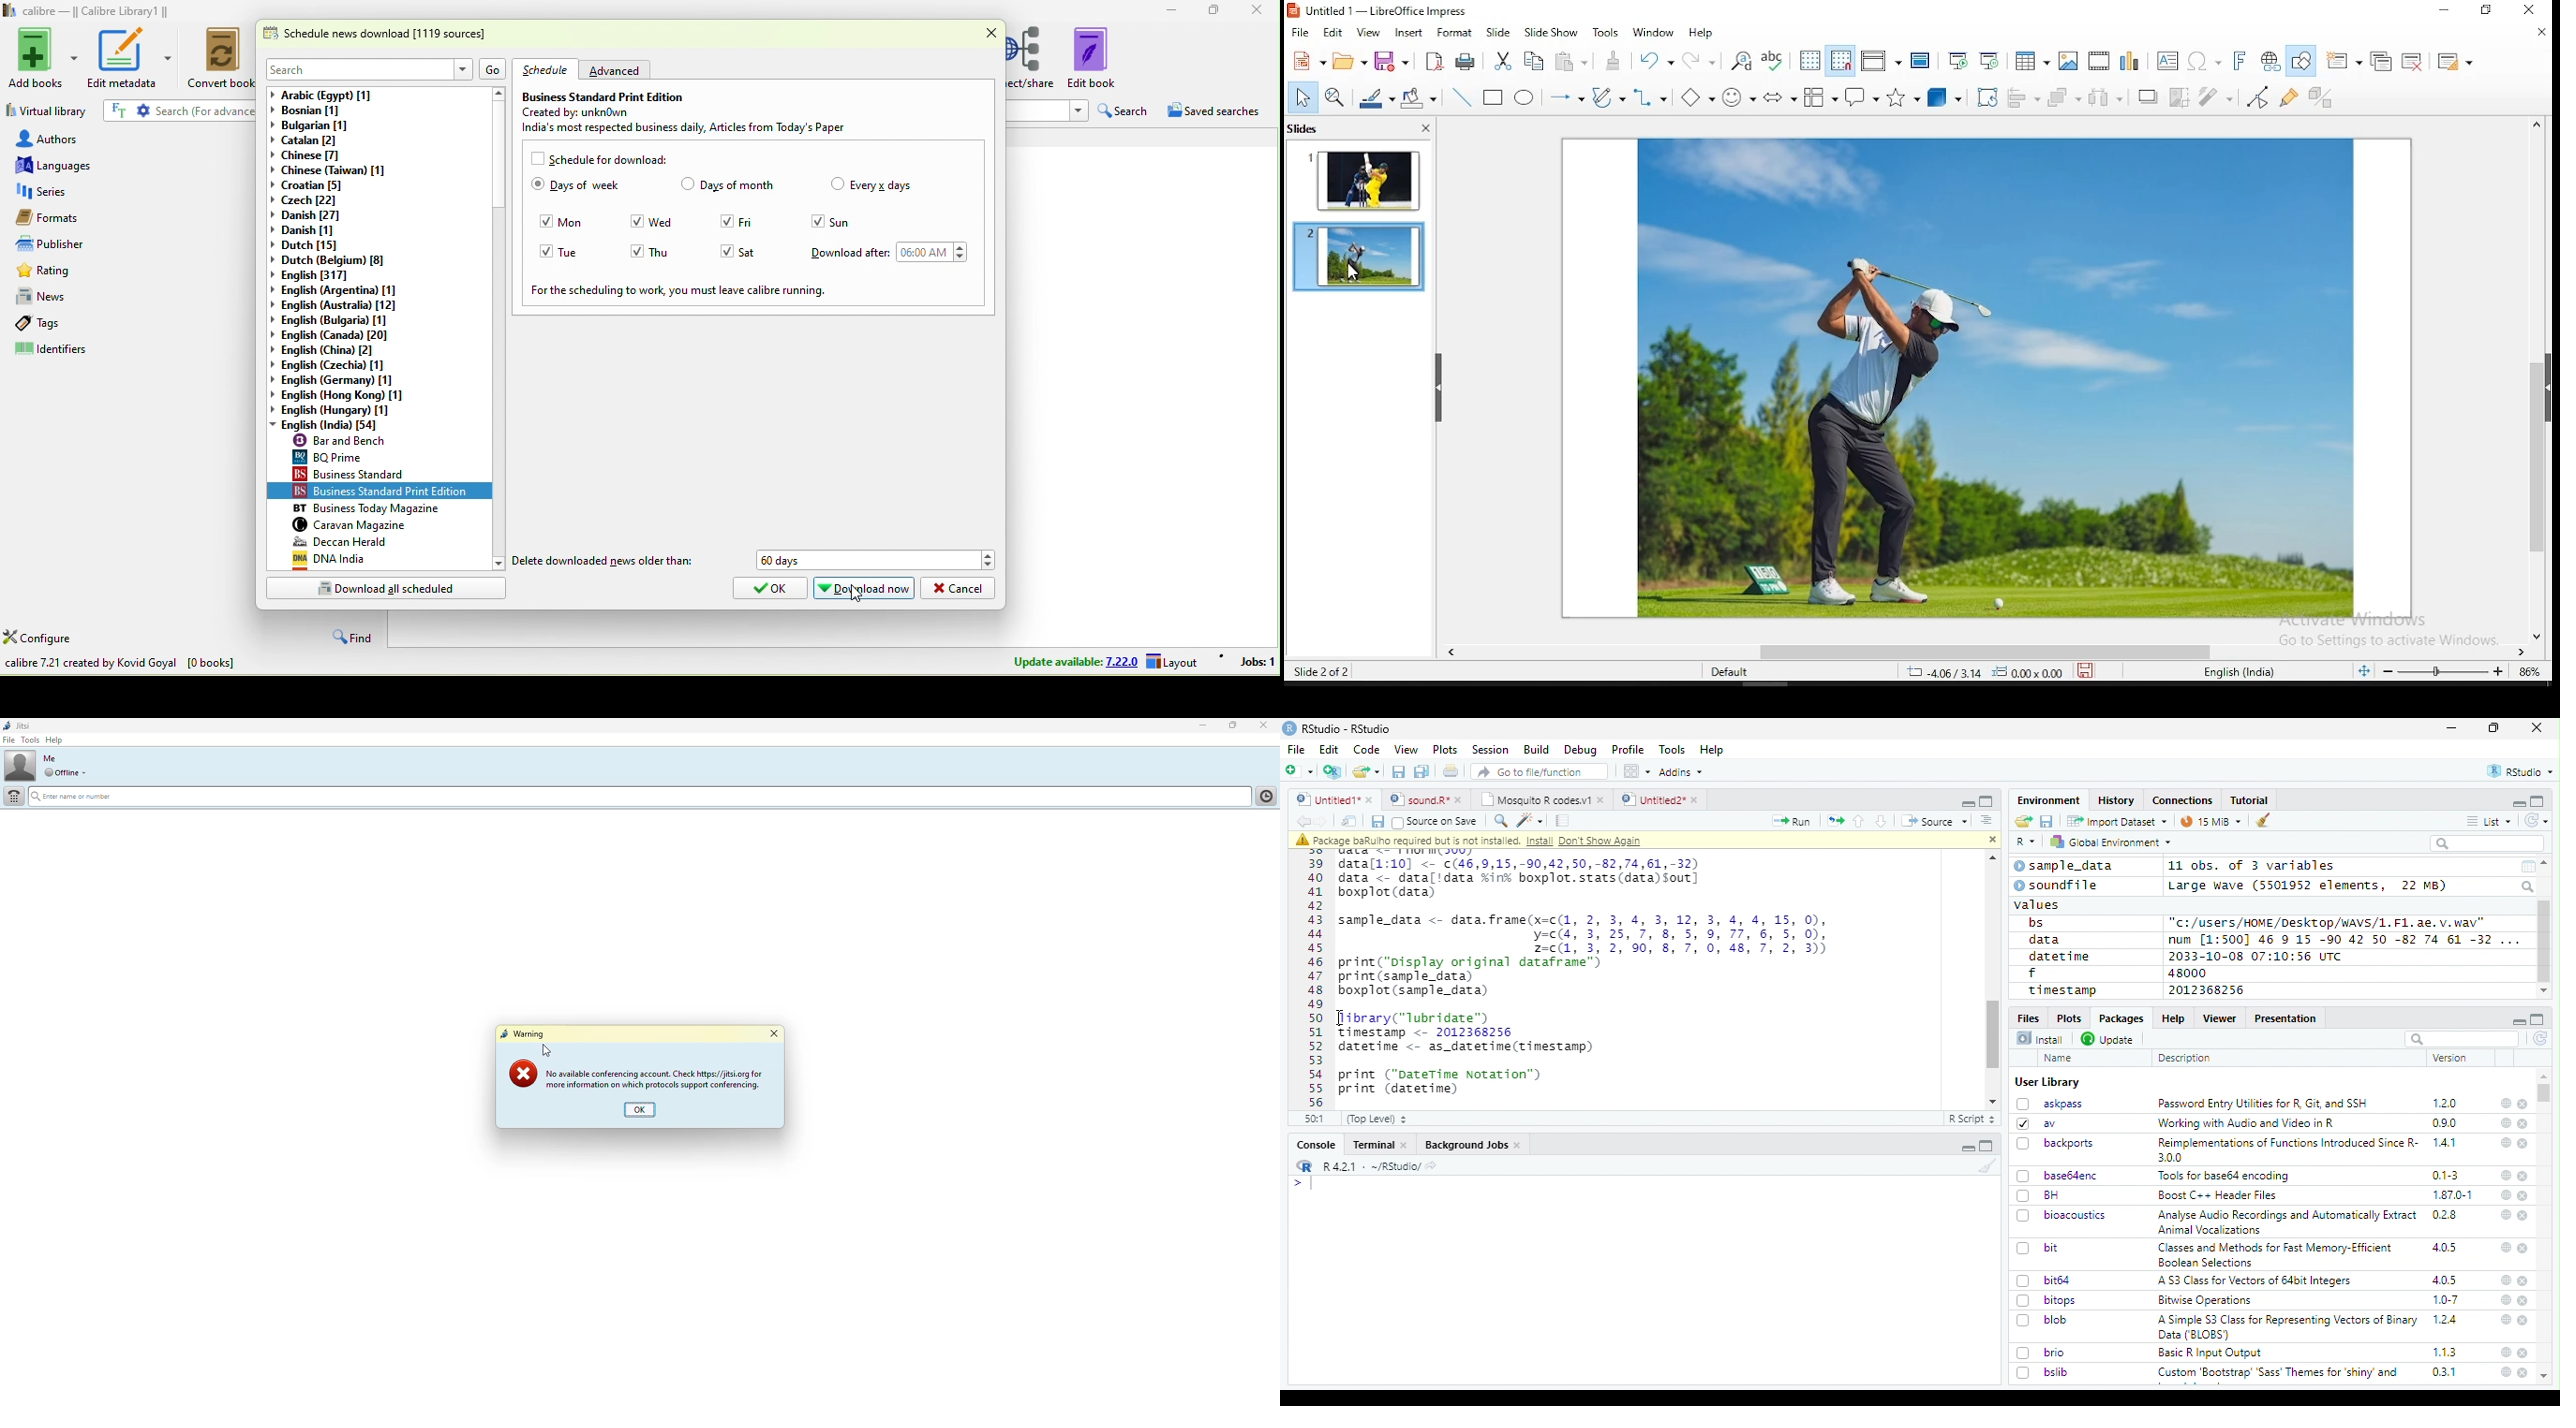  I want to click on help, so click(2505, 1142).